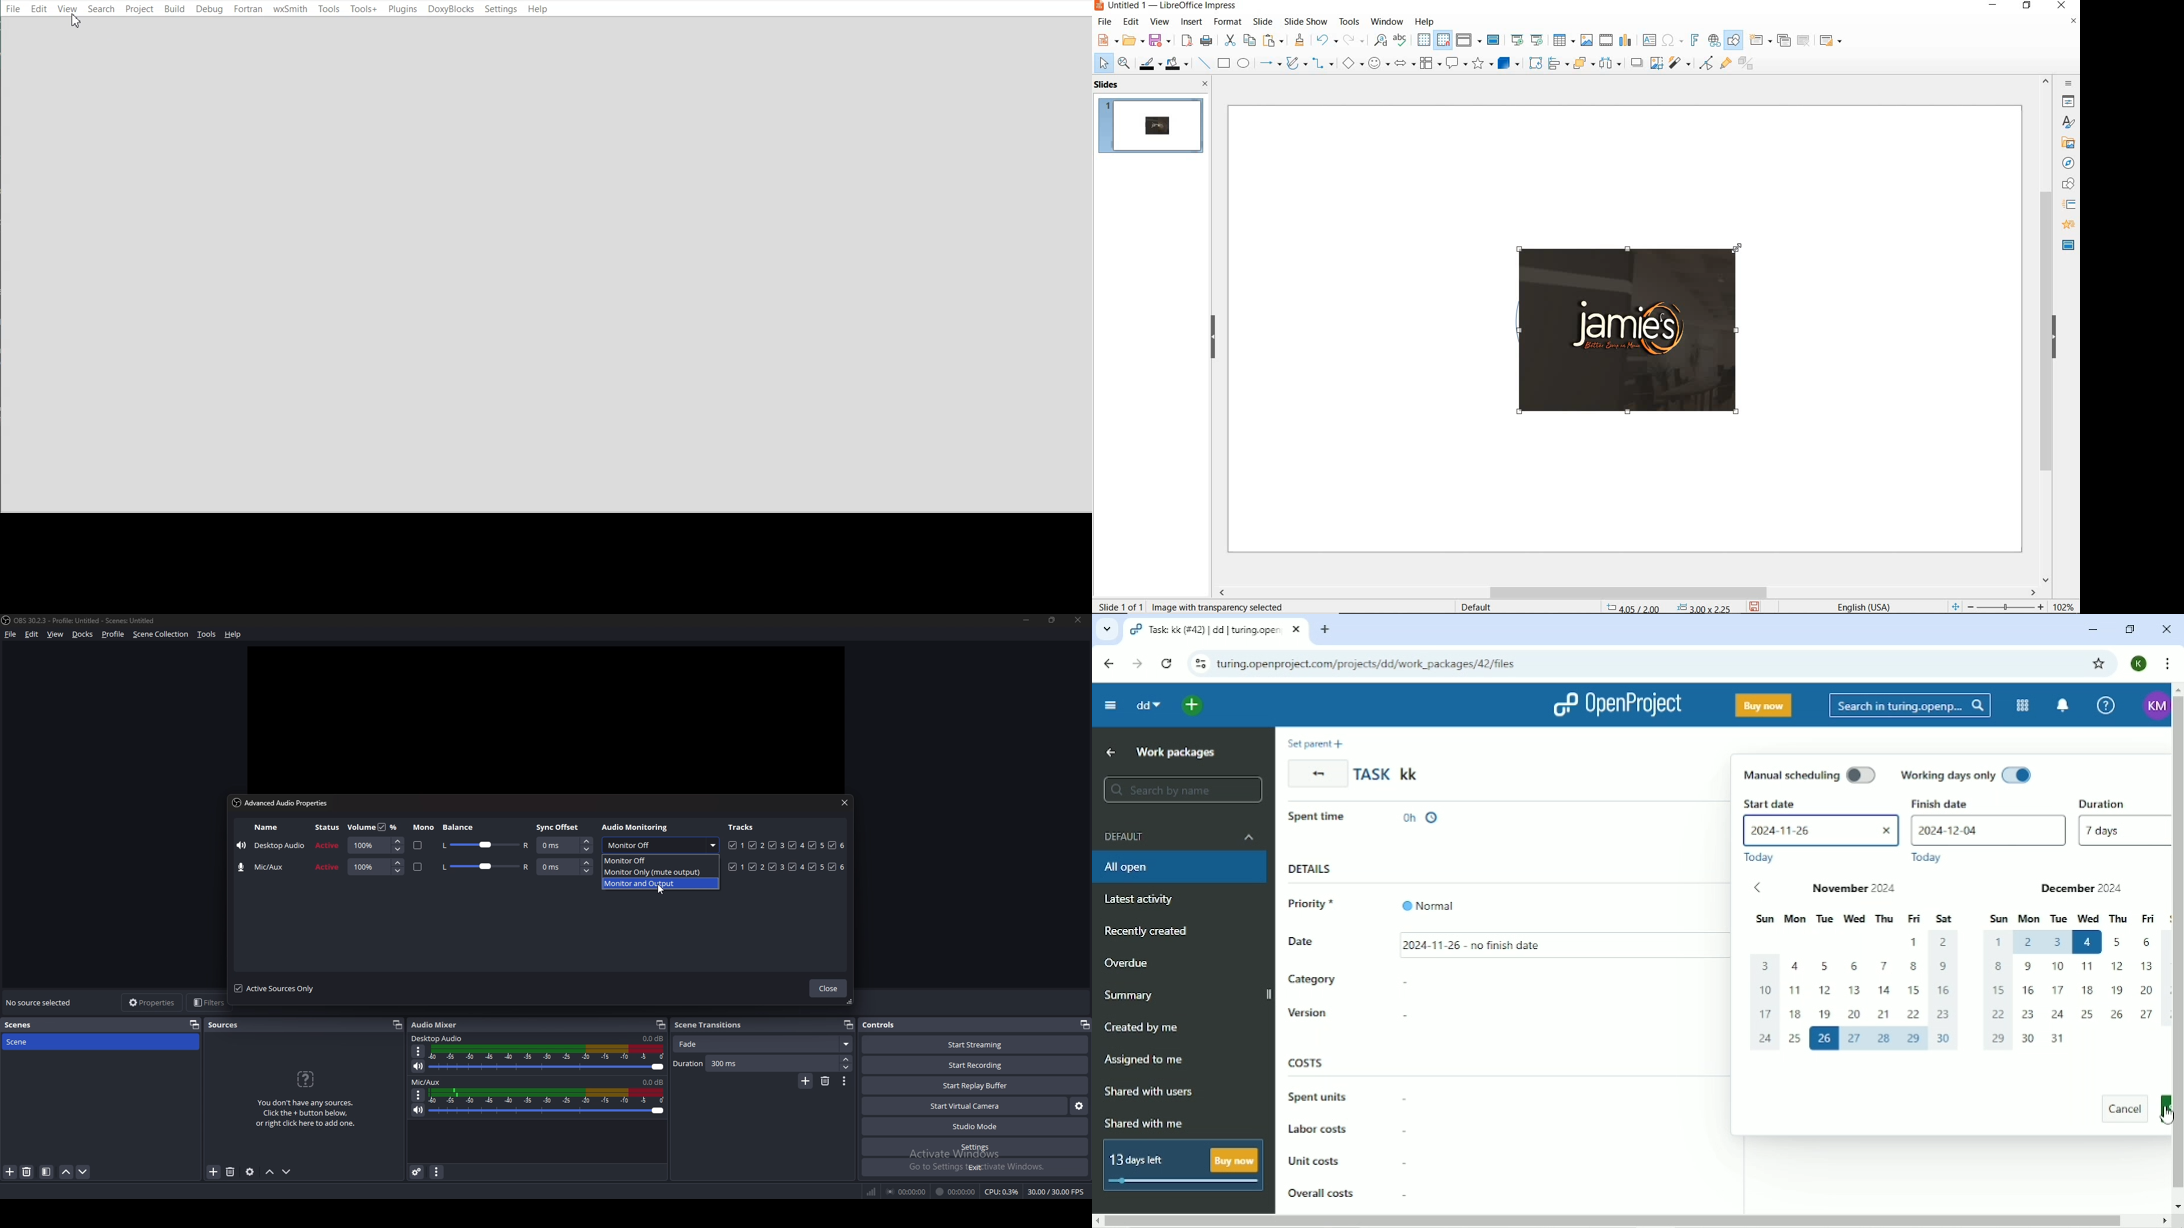 The width and height of the screenshot is (2184, 1232). Describe the element at coordinates (755, 1064) in the screenshot. I see `duration` at that location.